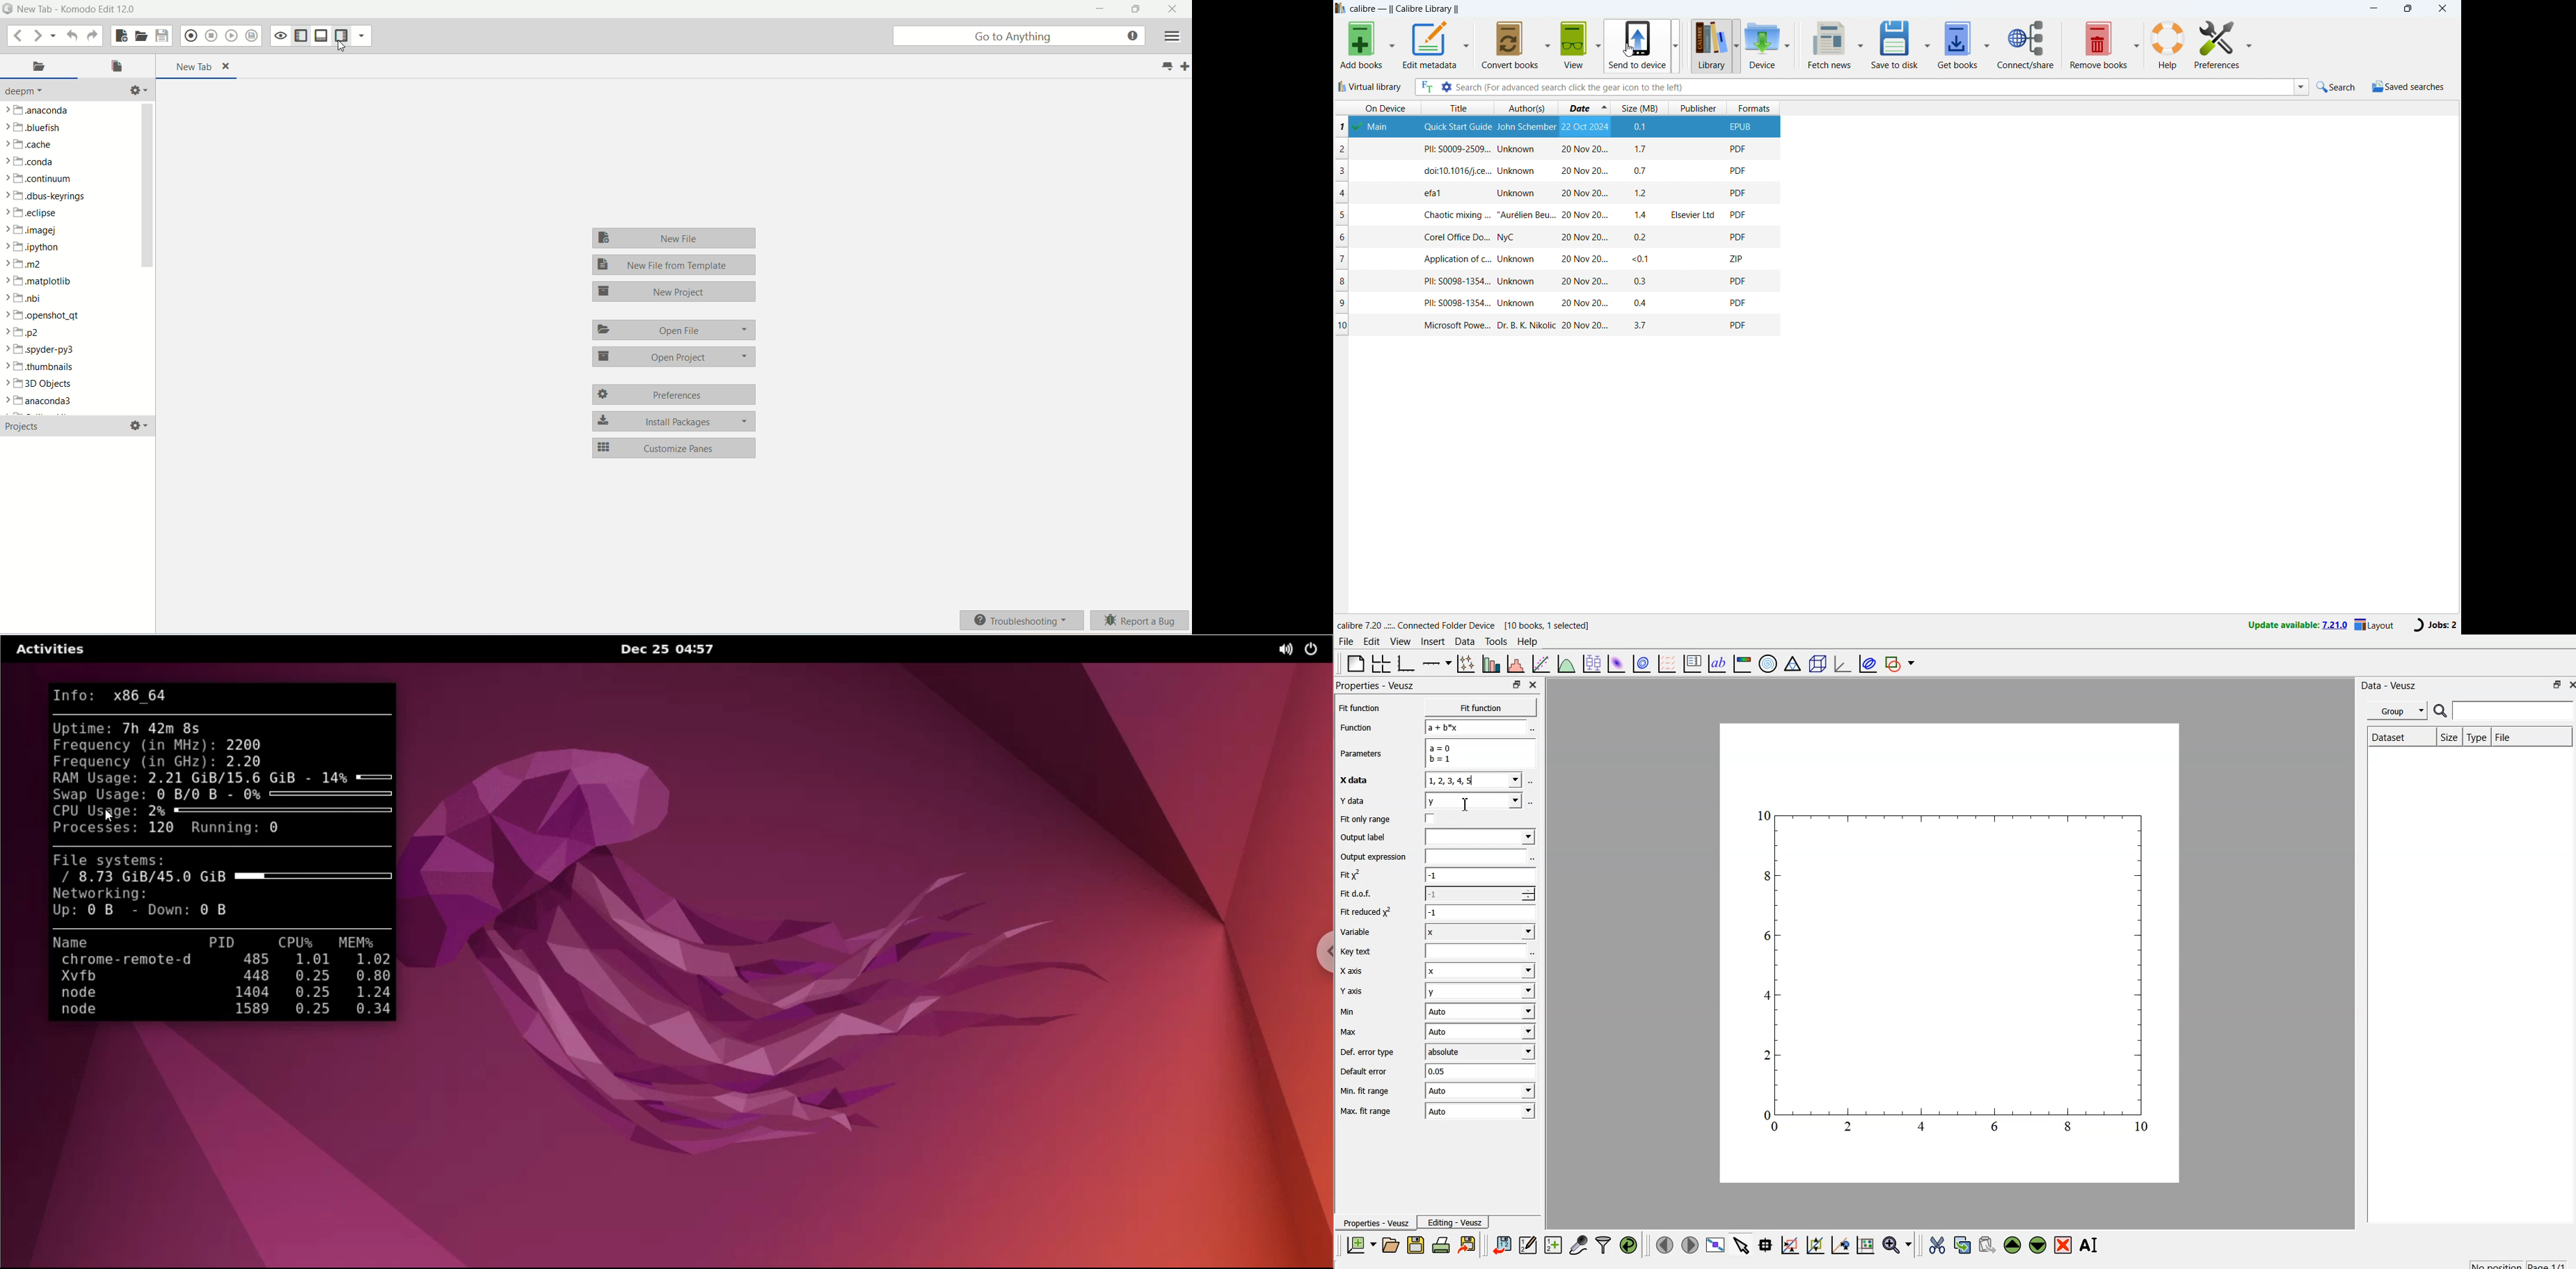 The width and height of the screenshot is (2576, 1288). Describe the element at coordinates (1373, 819) in the screenshot. I see `Fit only range` at that location.